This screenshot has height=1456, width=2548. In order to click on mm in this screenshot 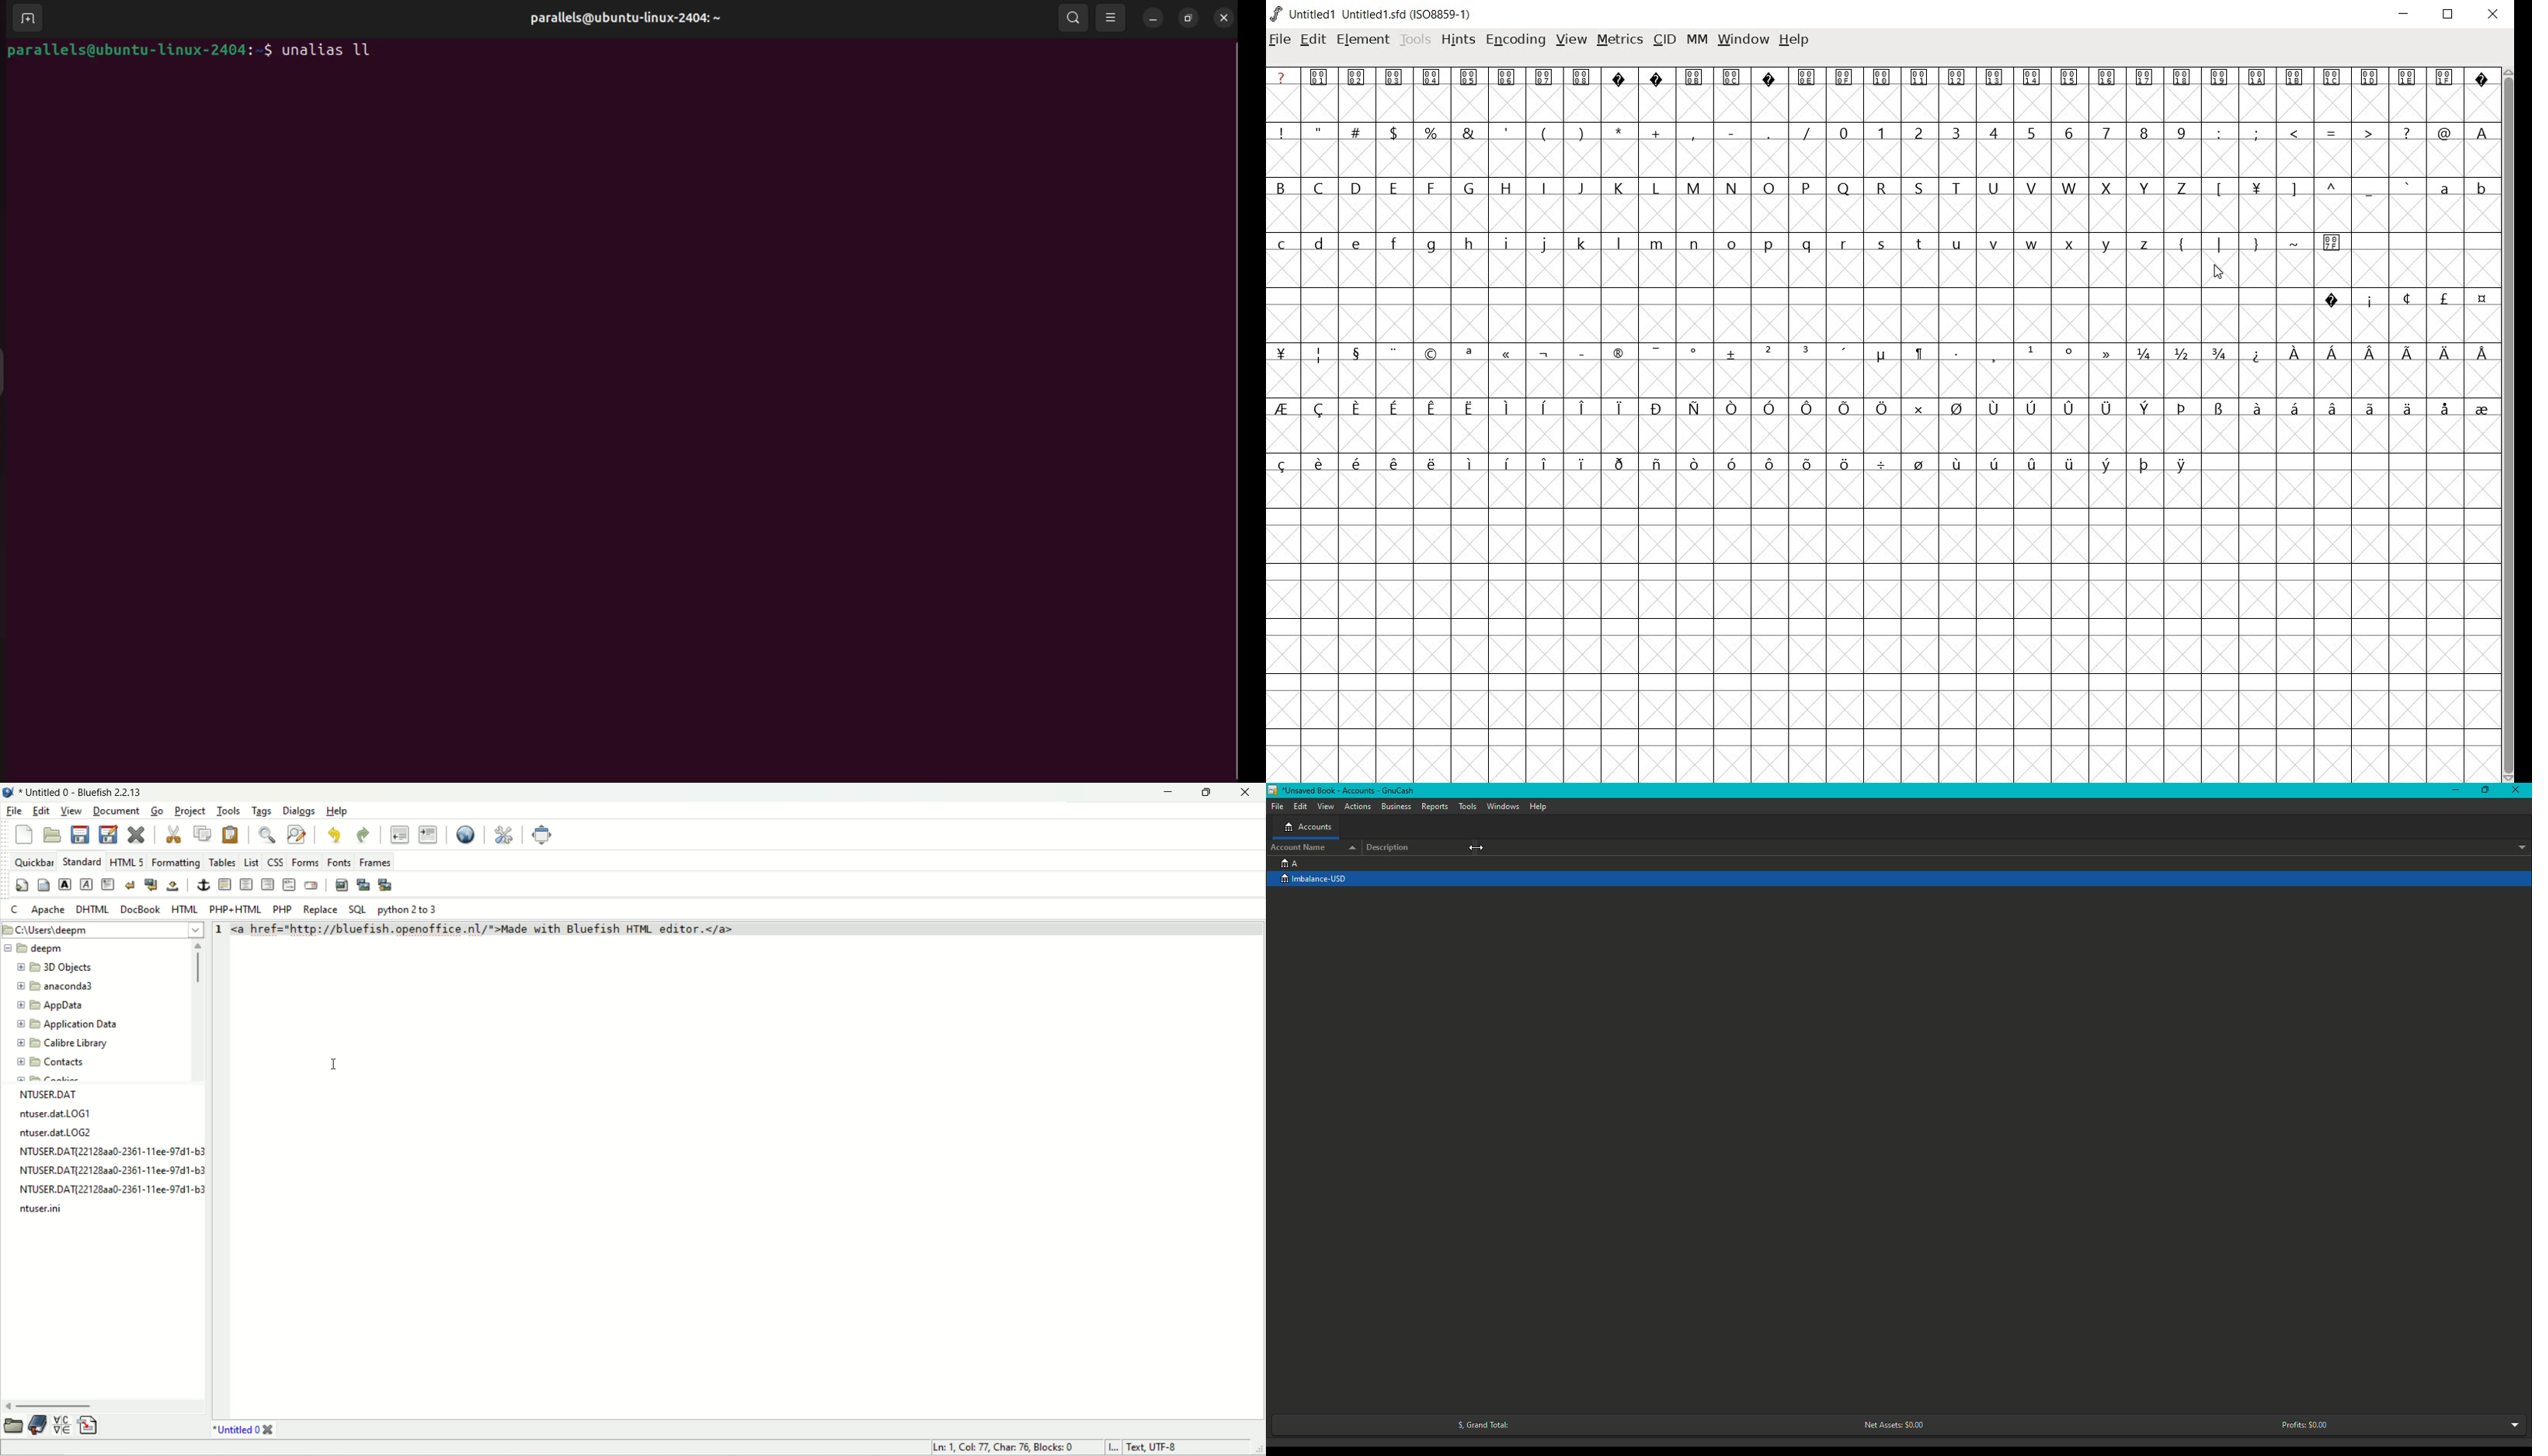, I will do `click(1697, 38)`.